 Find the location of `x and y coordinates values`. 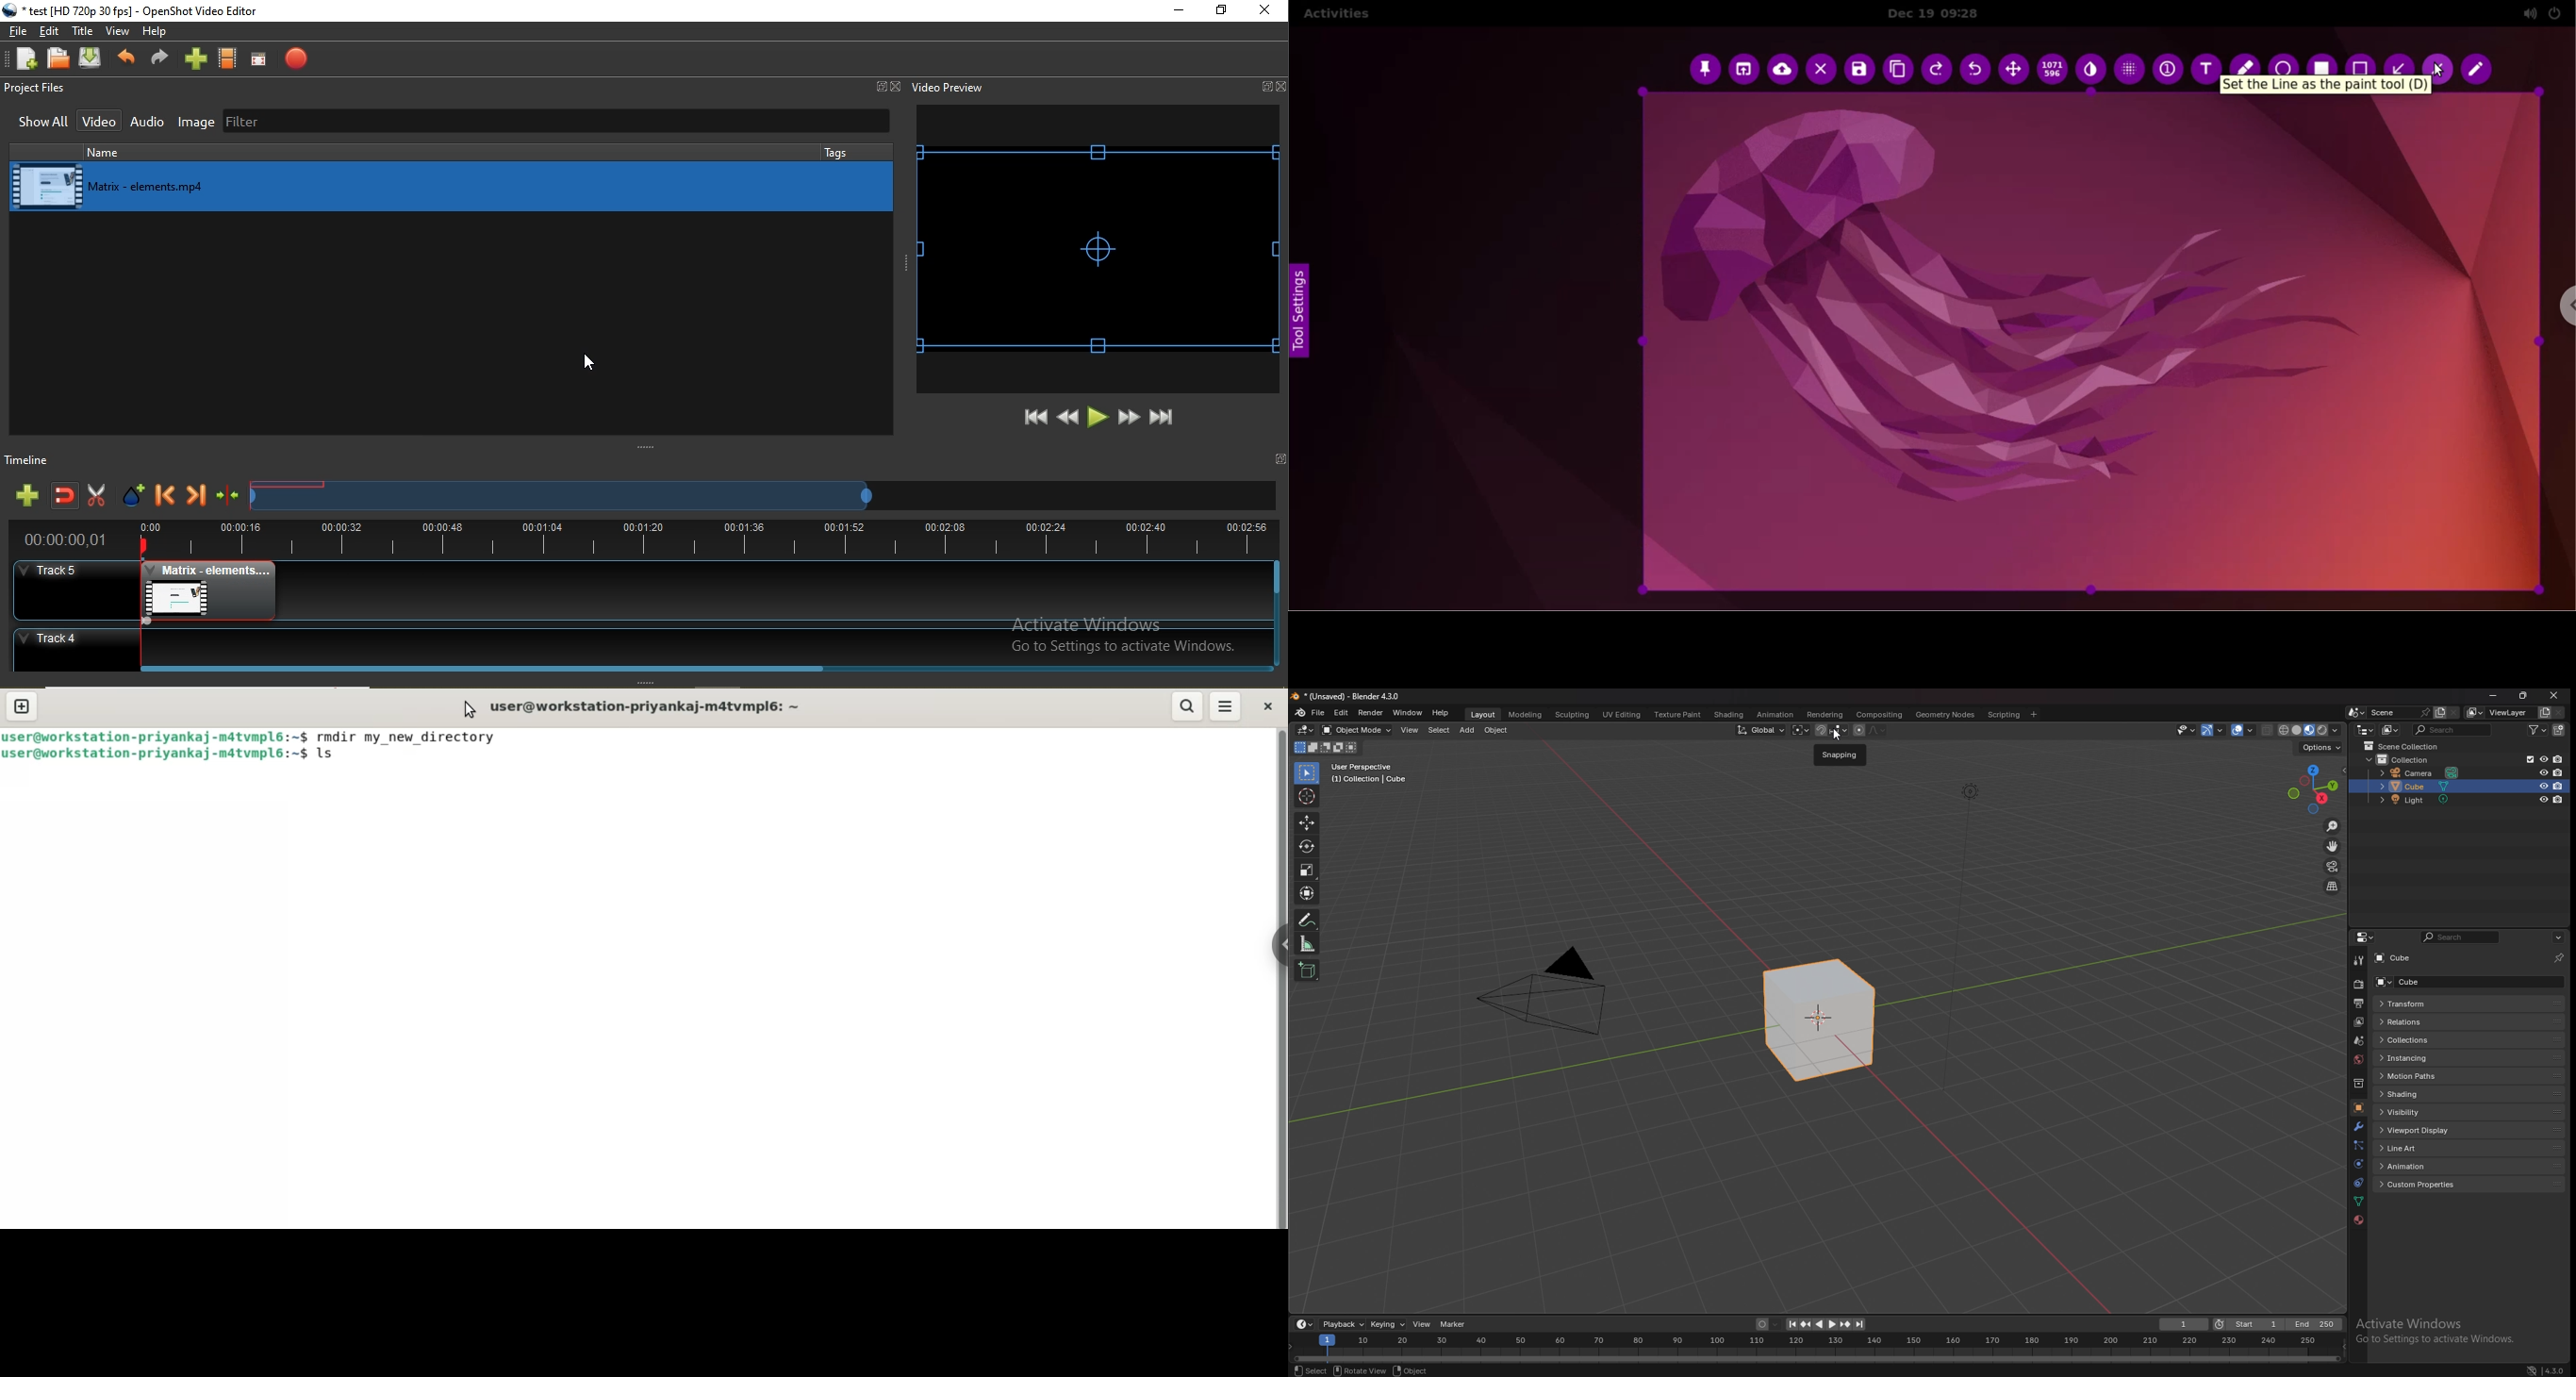

x and y coordinates values is located at coordinates (2053, 70).